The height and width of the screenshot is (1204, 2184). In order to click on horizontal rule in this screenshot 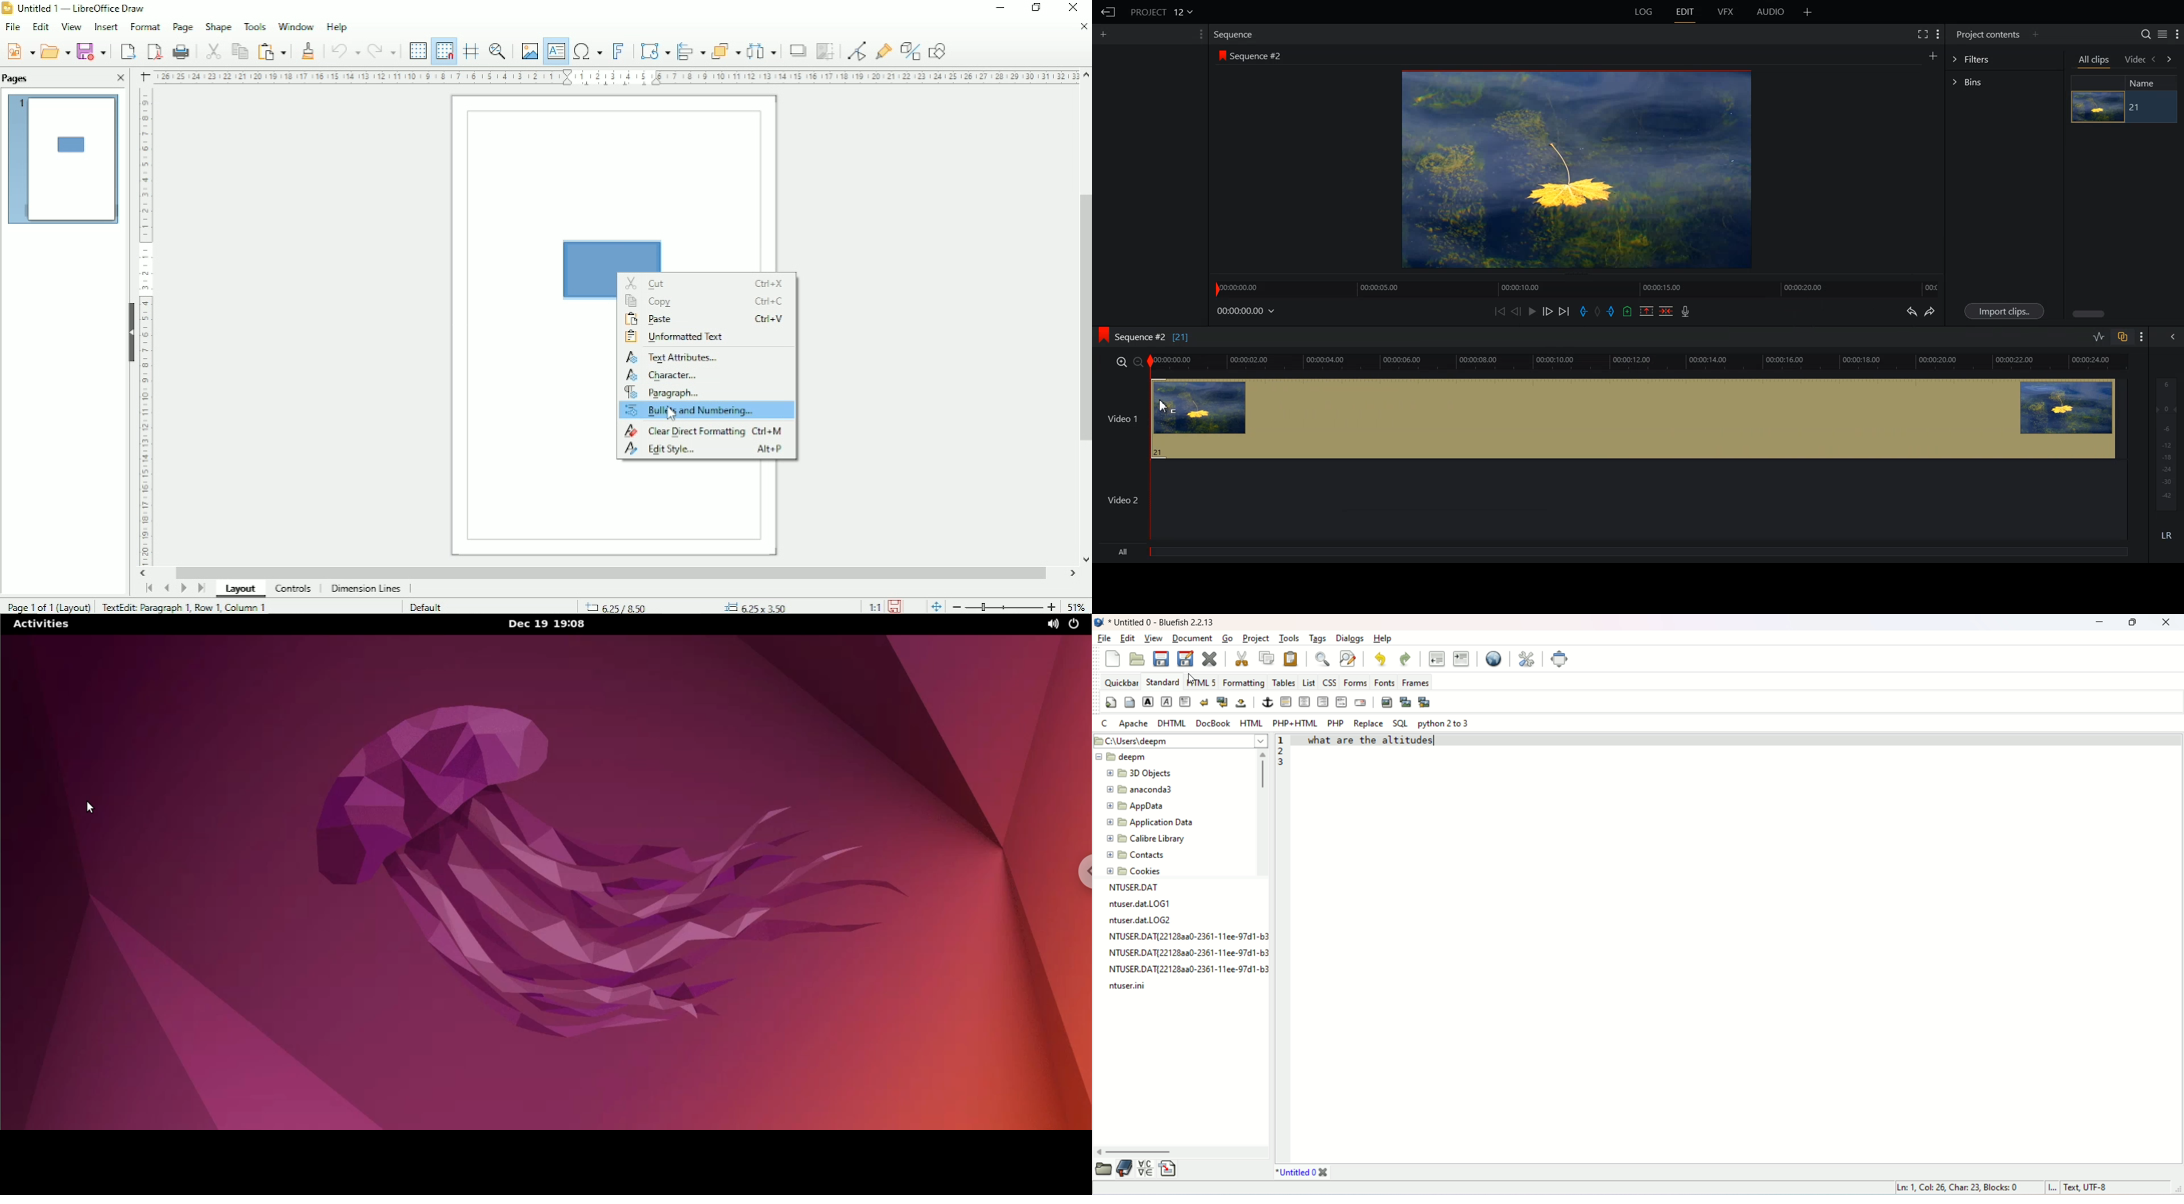, I will do `click(1285, 702)`.